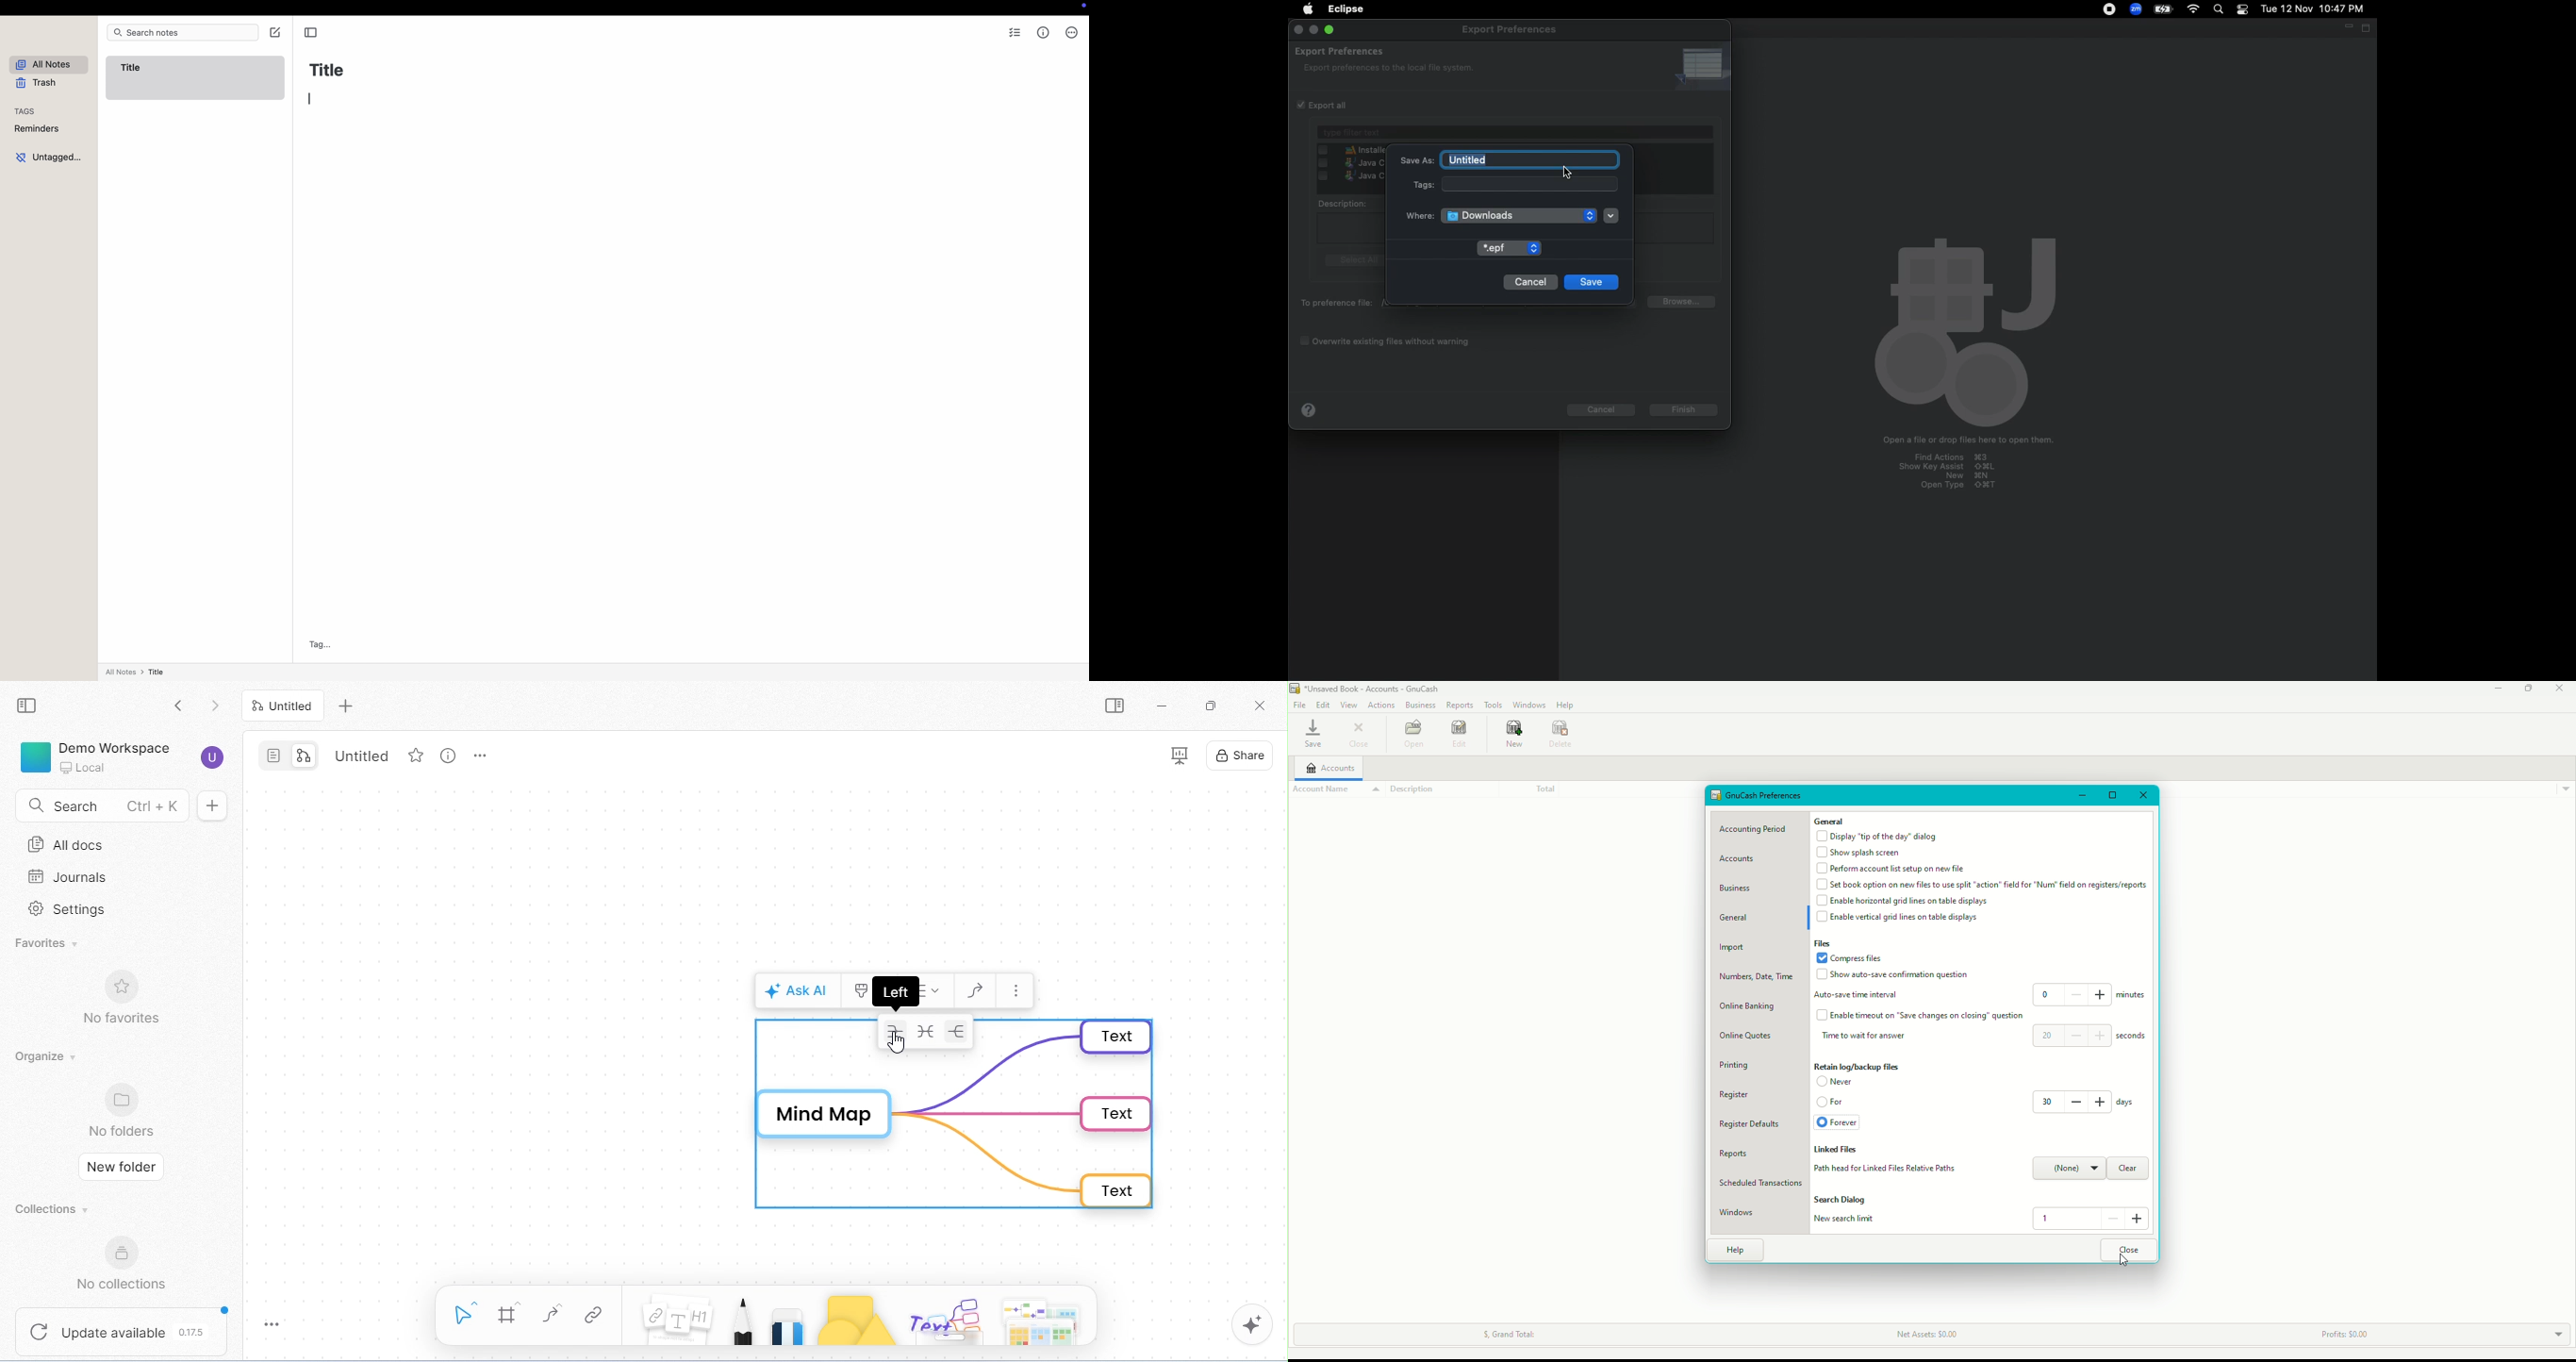  I want to click on Close, so click(2129, 1250).